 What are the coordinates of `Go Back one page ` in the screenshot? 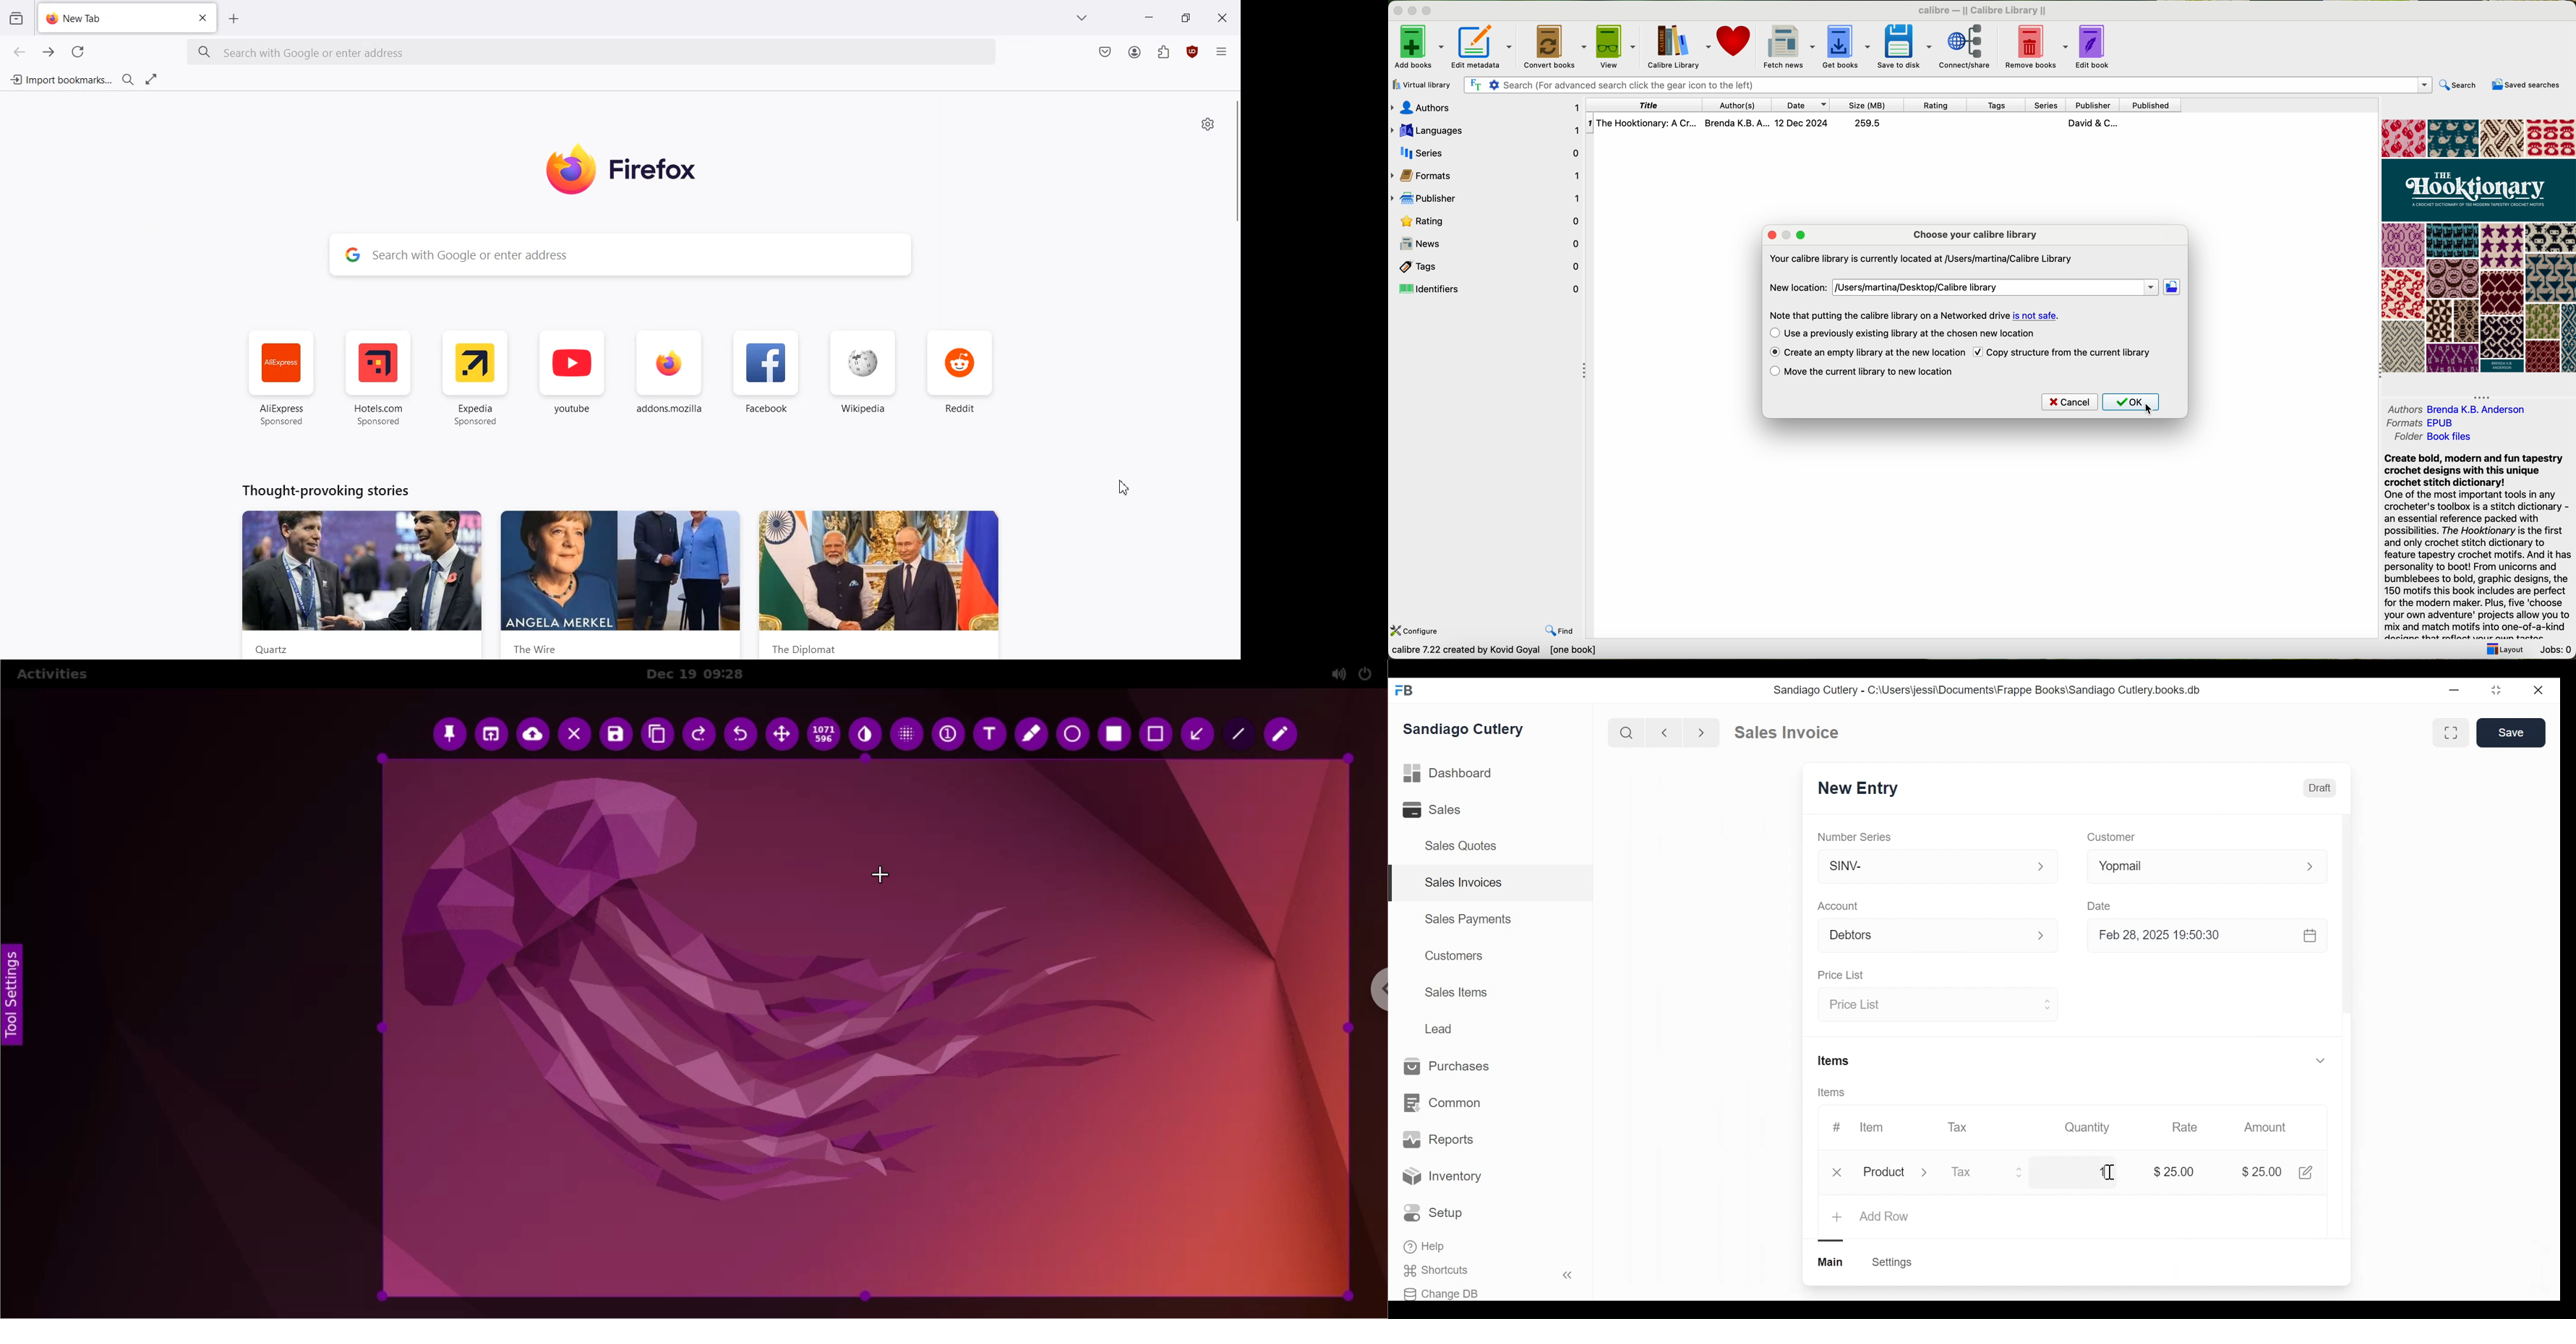 It's located at (18, 51).